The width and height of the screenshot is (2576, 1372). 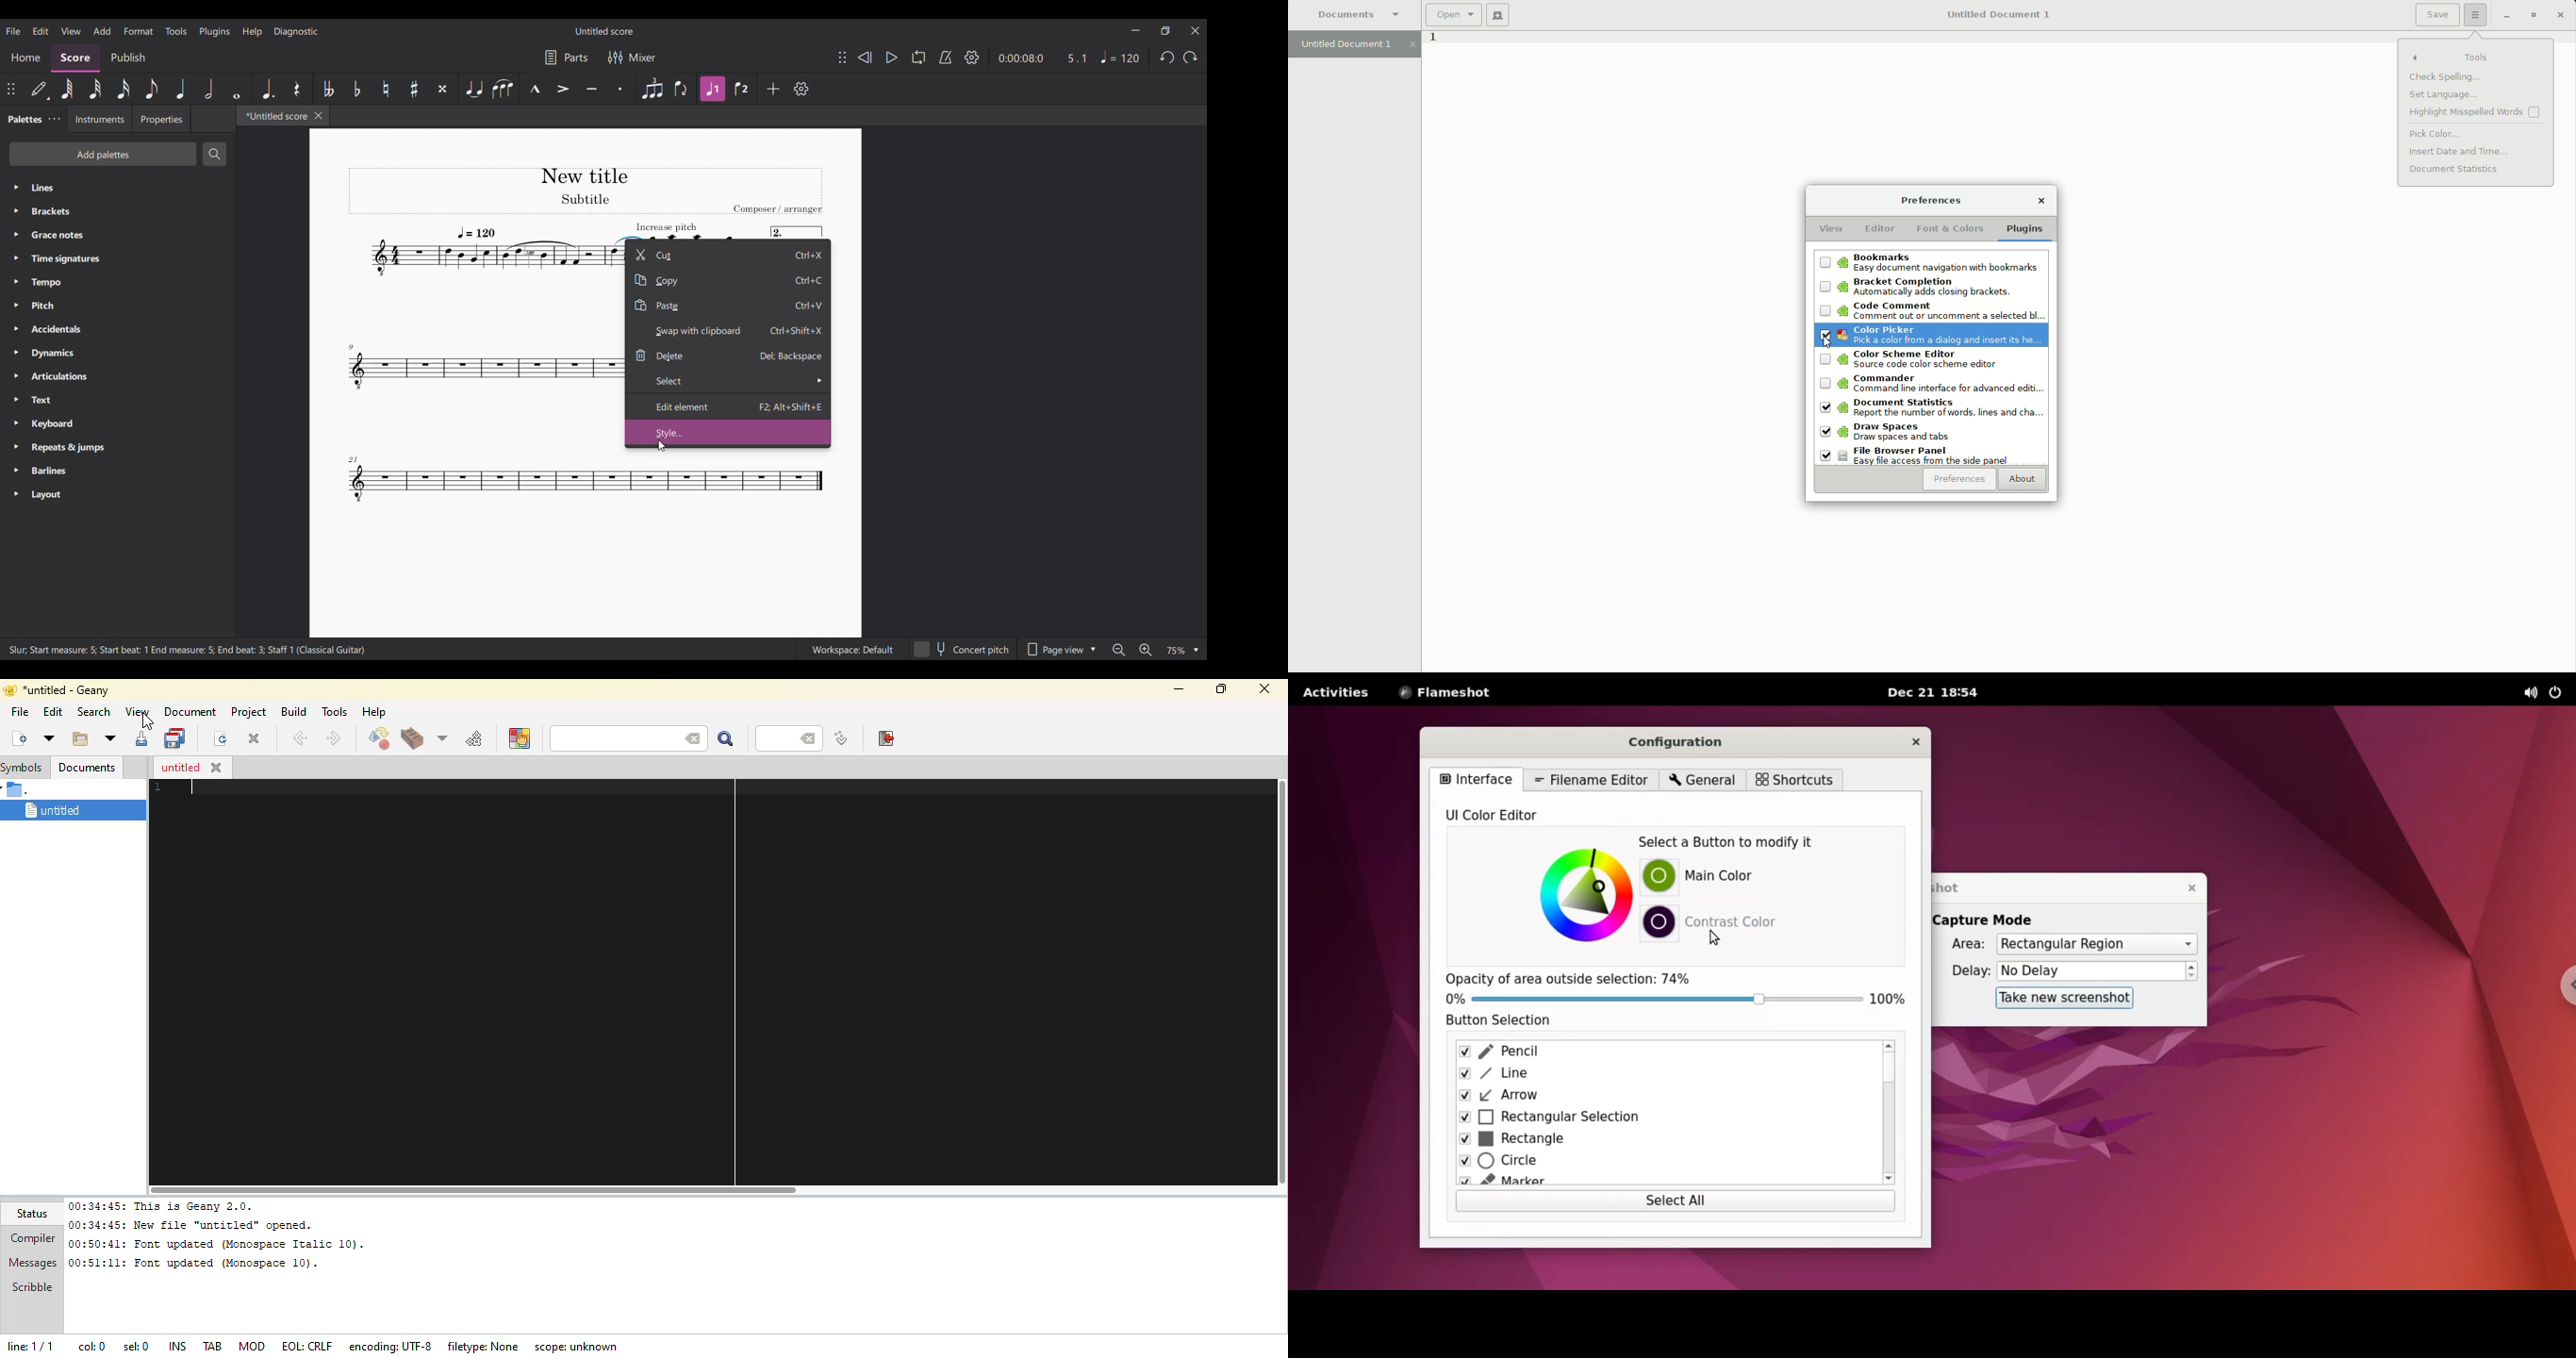 What do you see at coordinates (1716, 938) in the screenshot?
I see `cursor ` at bounding box center [1716, 938].